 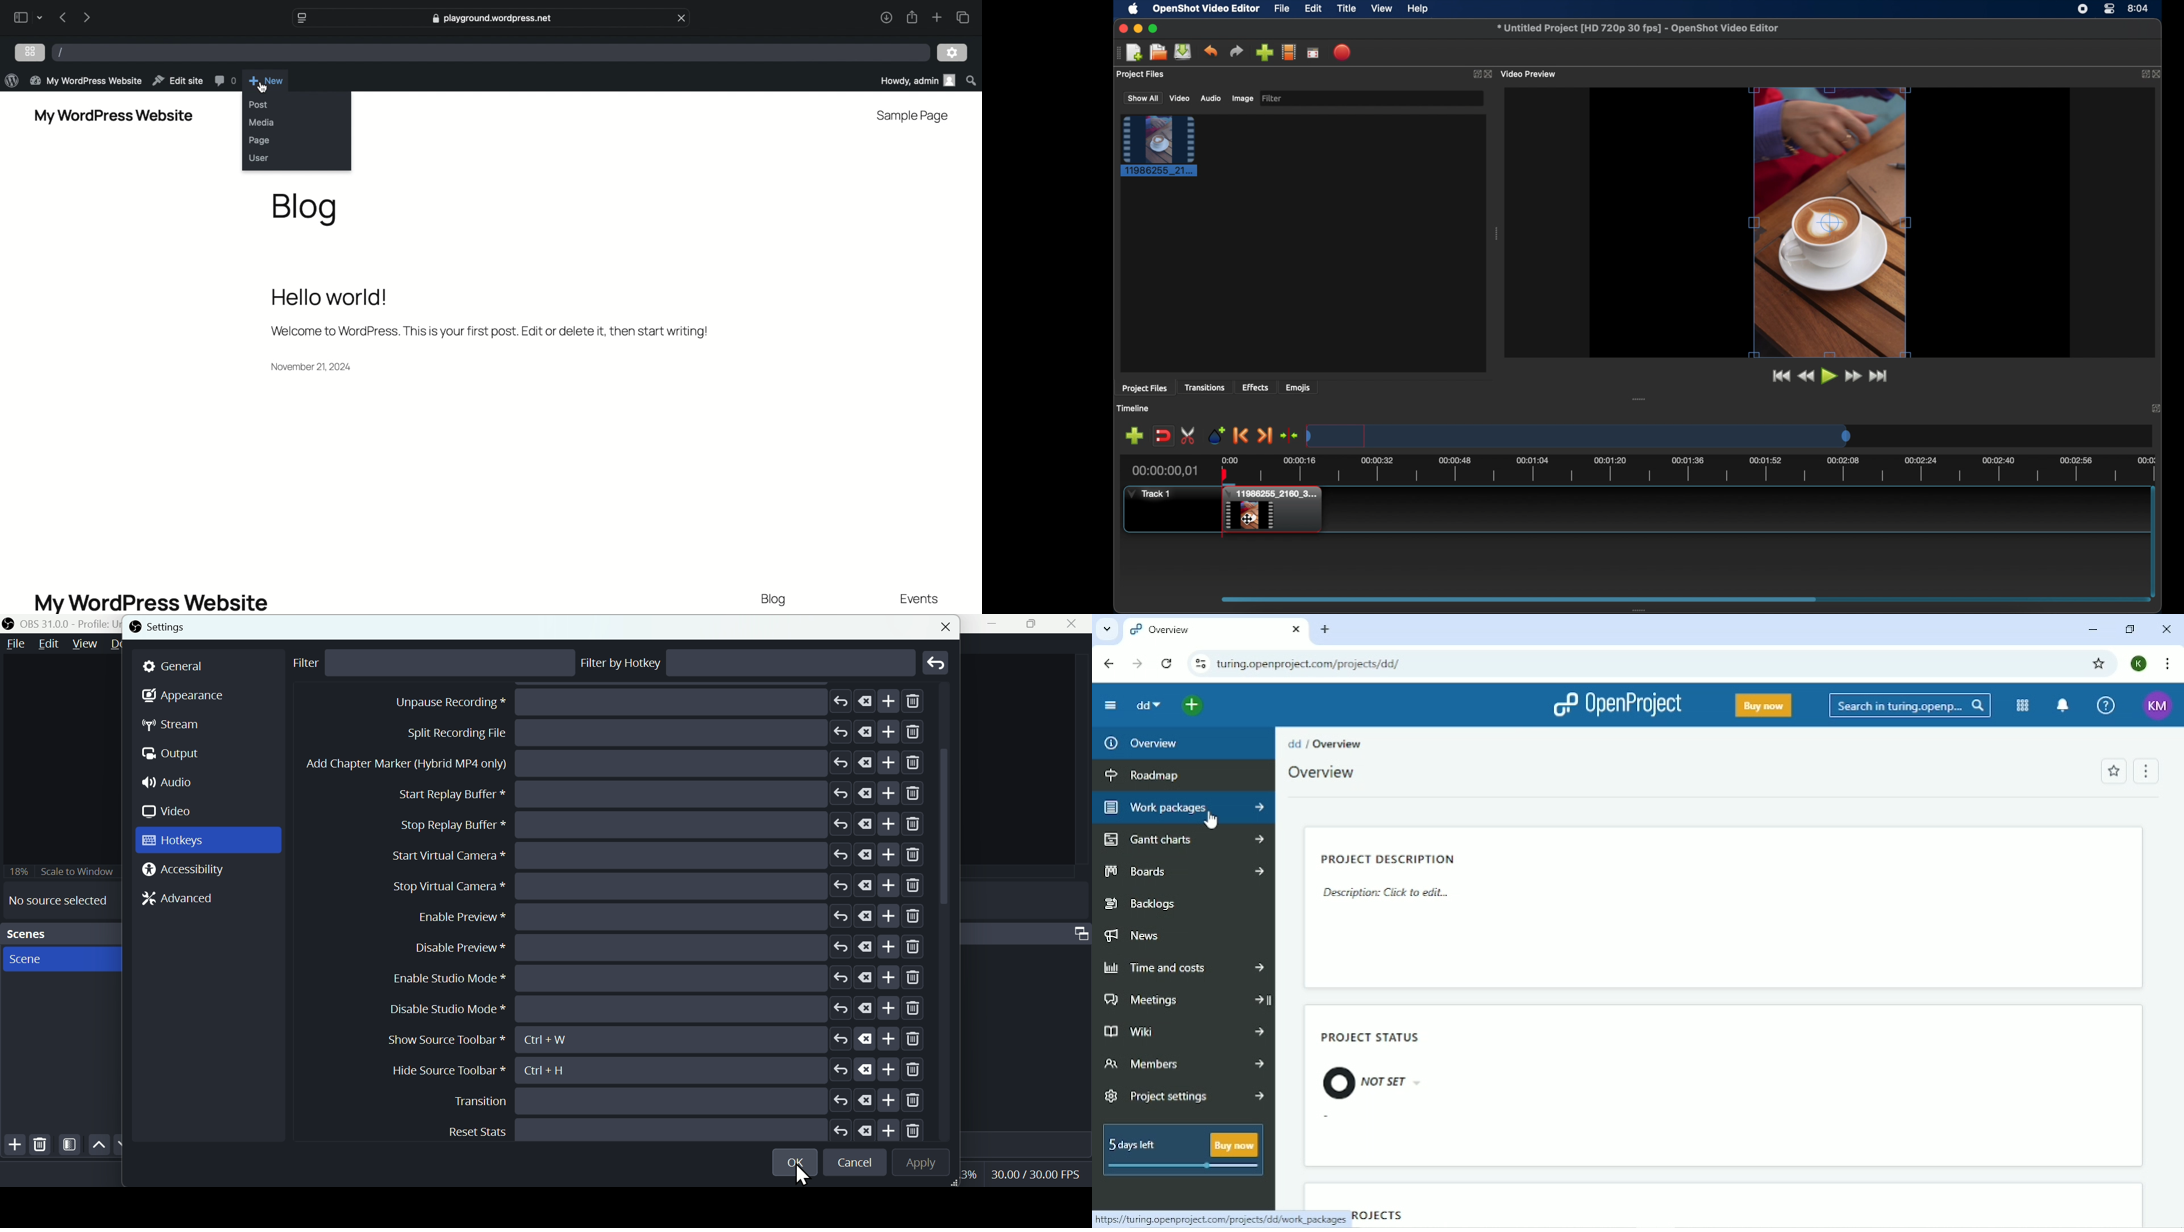 I want to click on Go back, so click(x=937, y=662).